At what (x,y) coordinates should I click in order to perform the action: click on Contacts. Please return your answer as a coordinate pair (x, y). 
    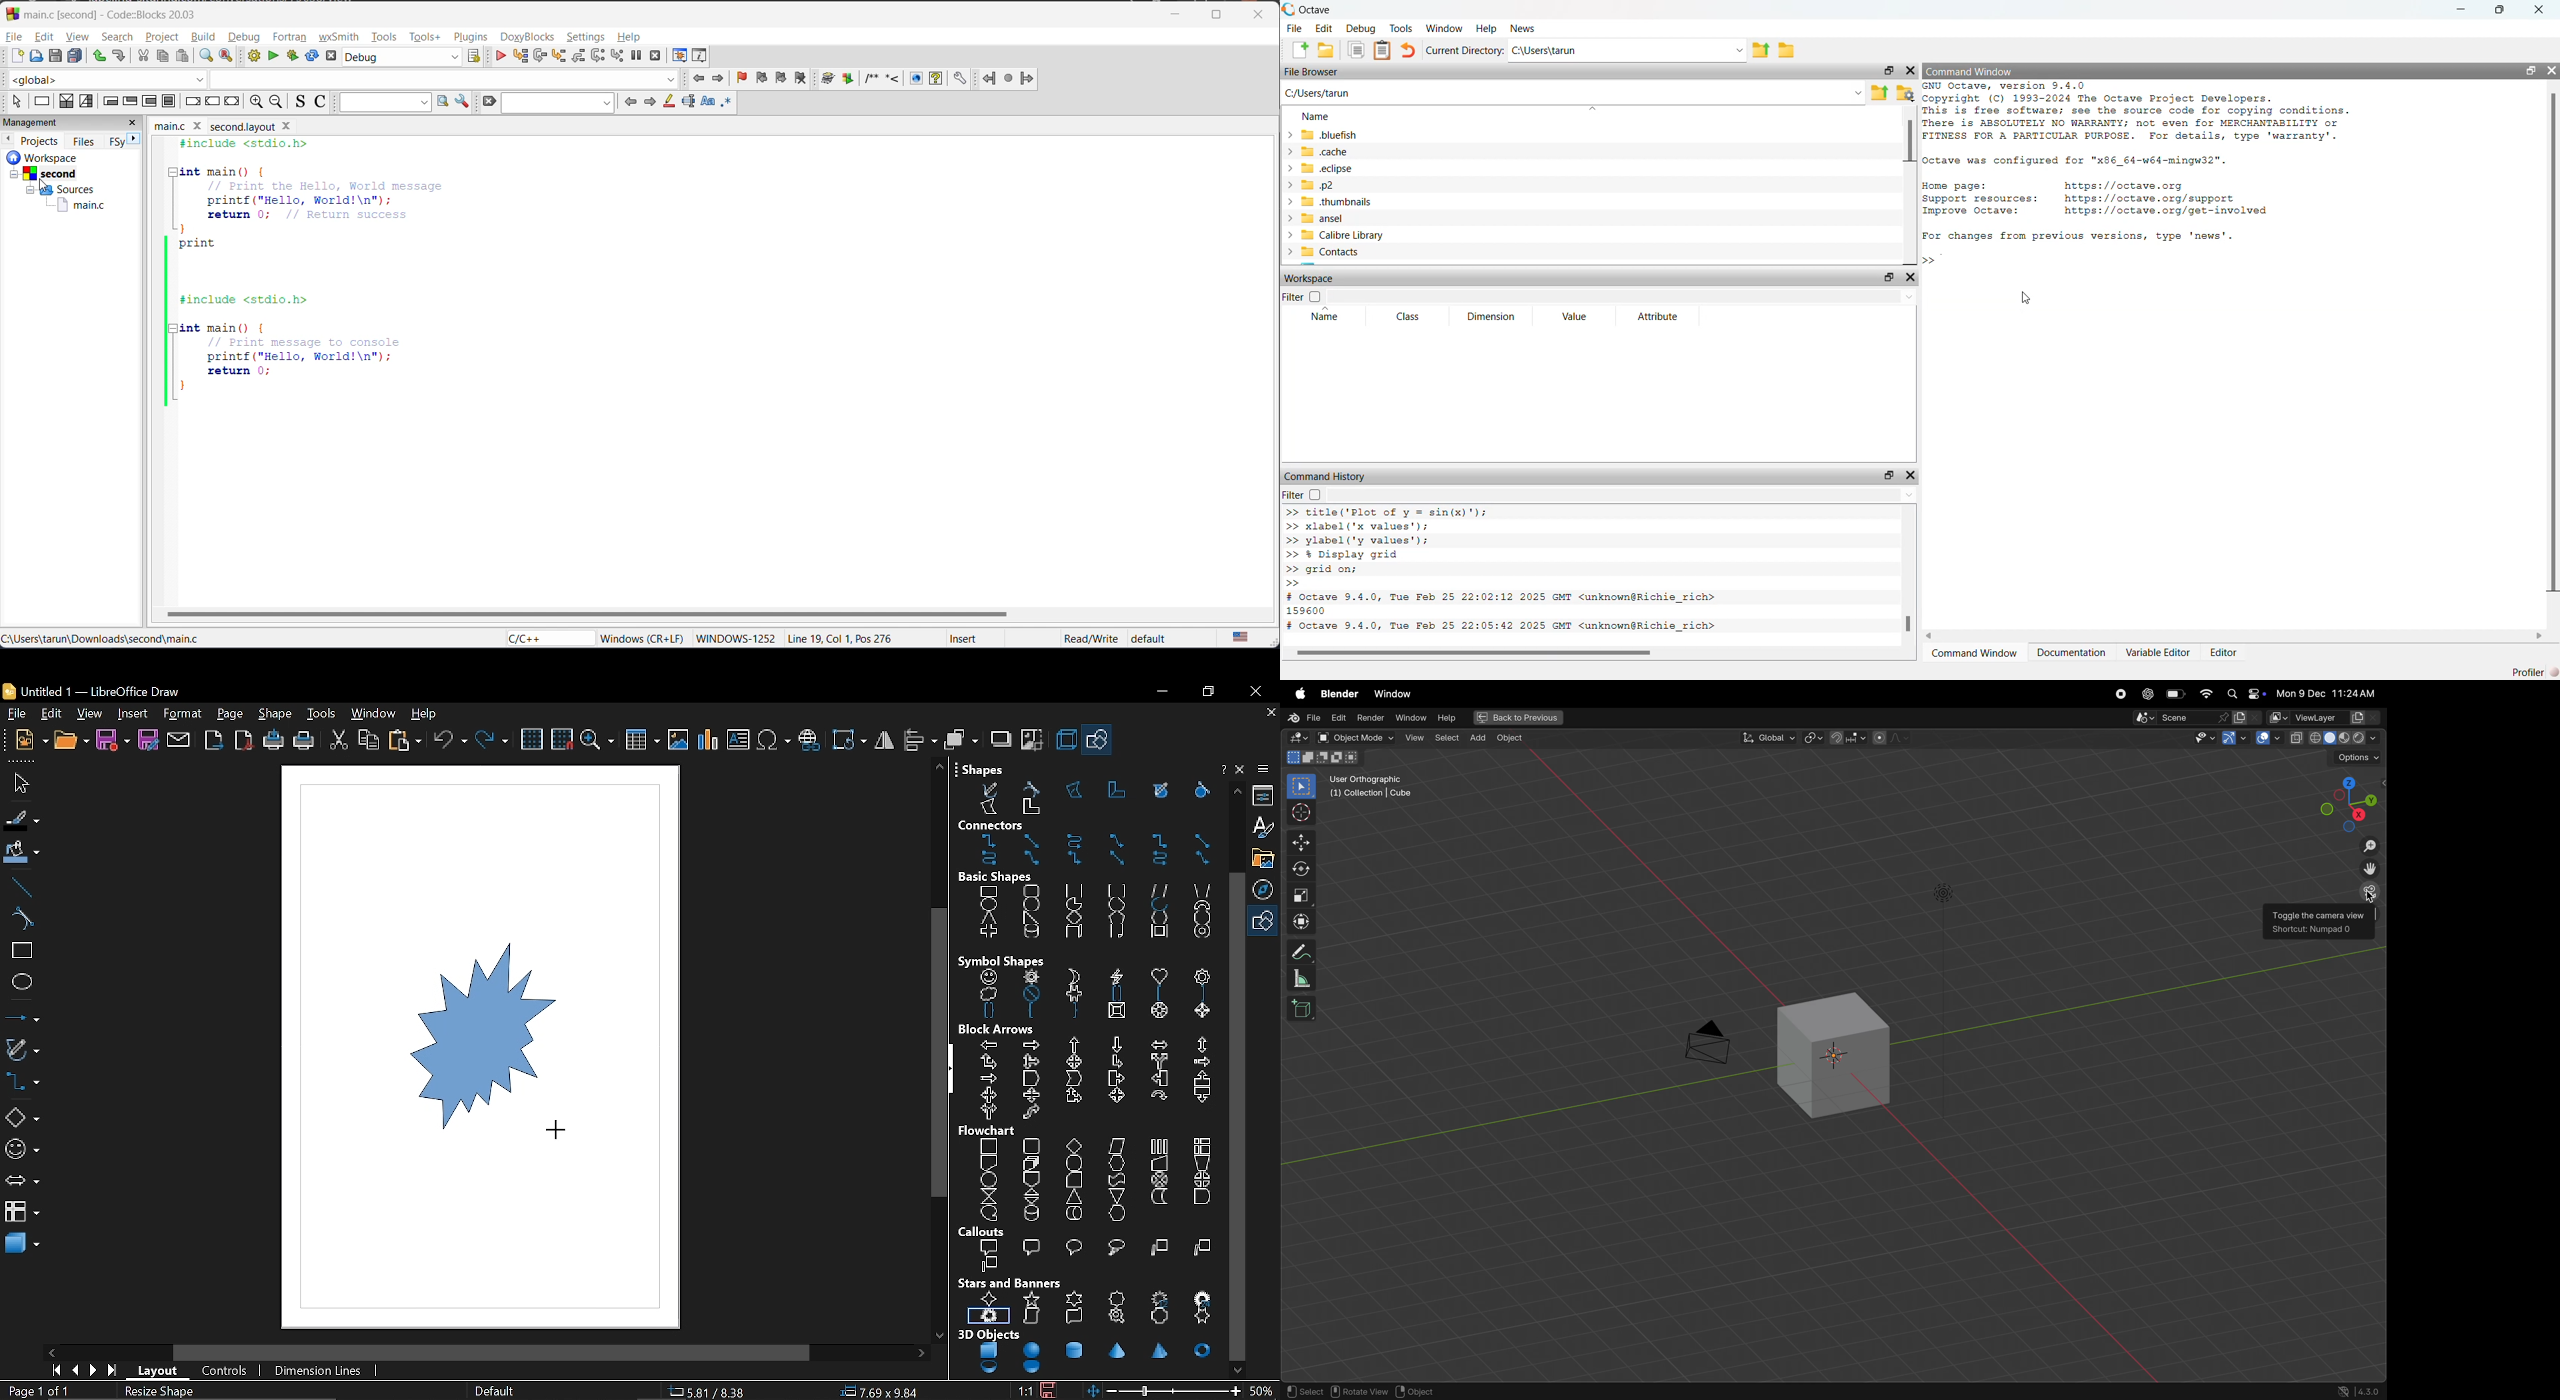
    Looking at the image, I should click on (1327, 252).